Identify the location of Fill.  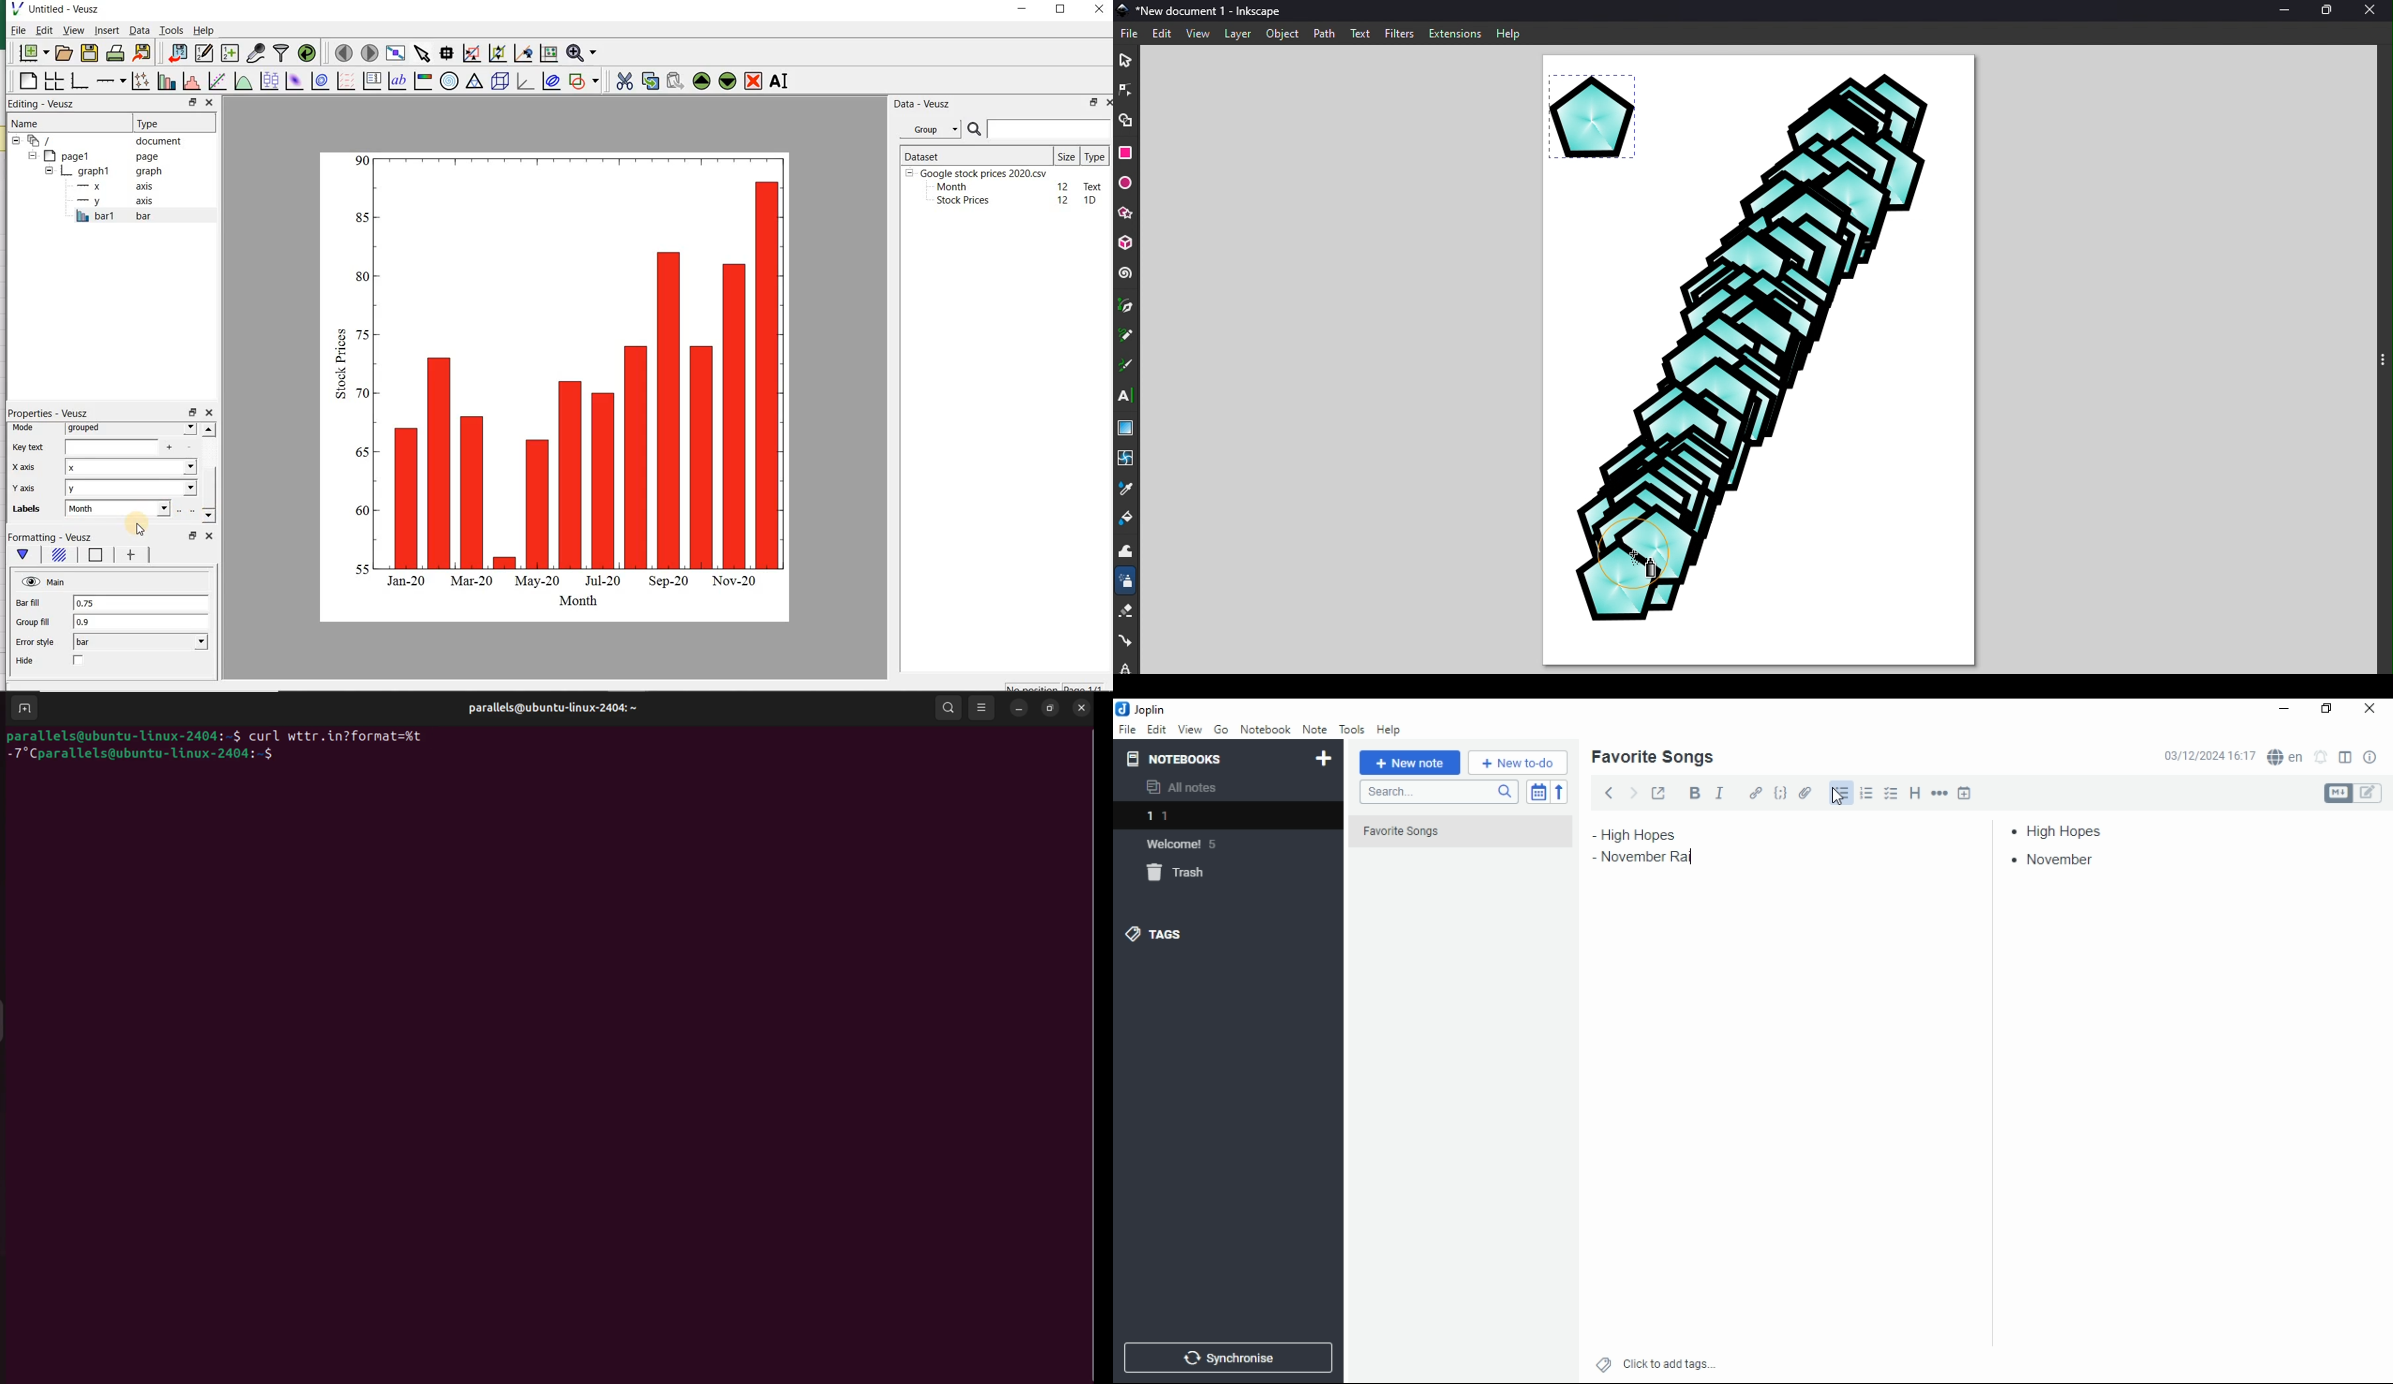
(59, 555).